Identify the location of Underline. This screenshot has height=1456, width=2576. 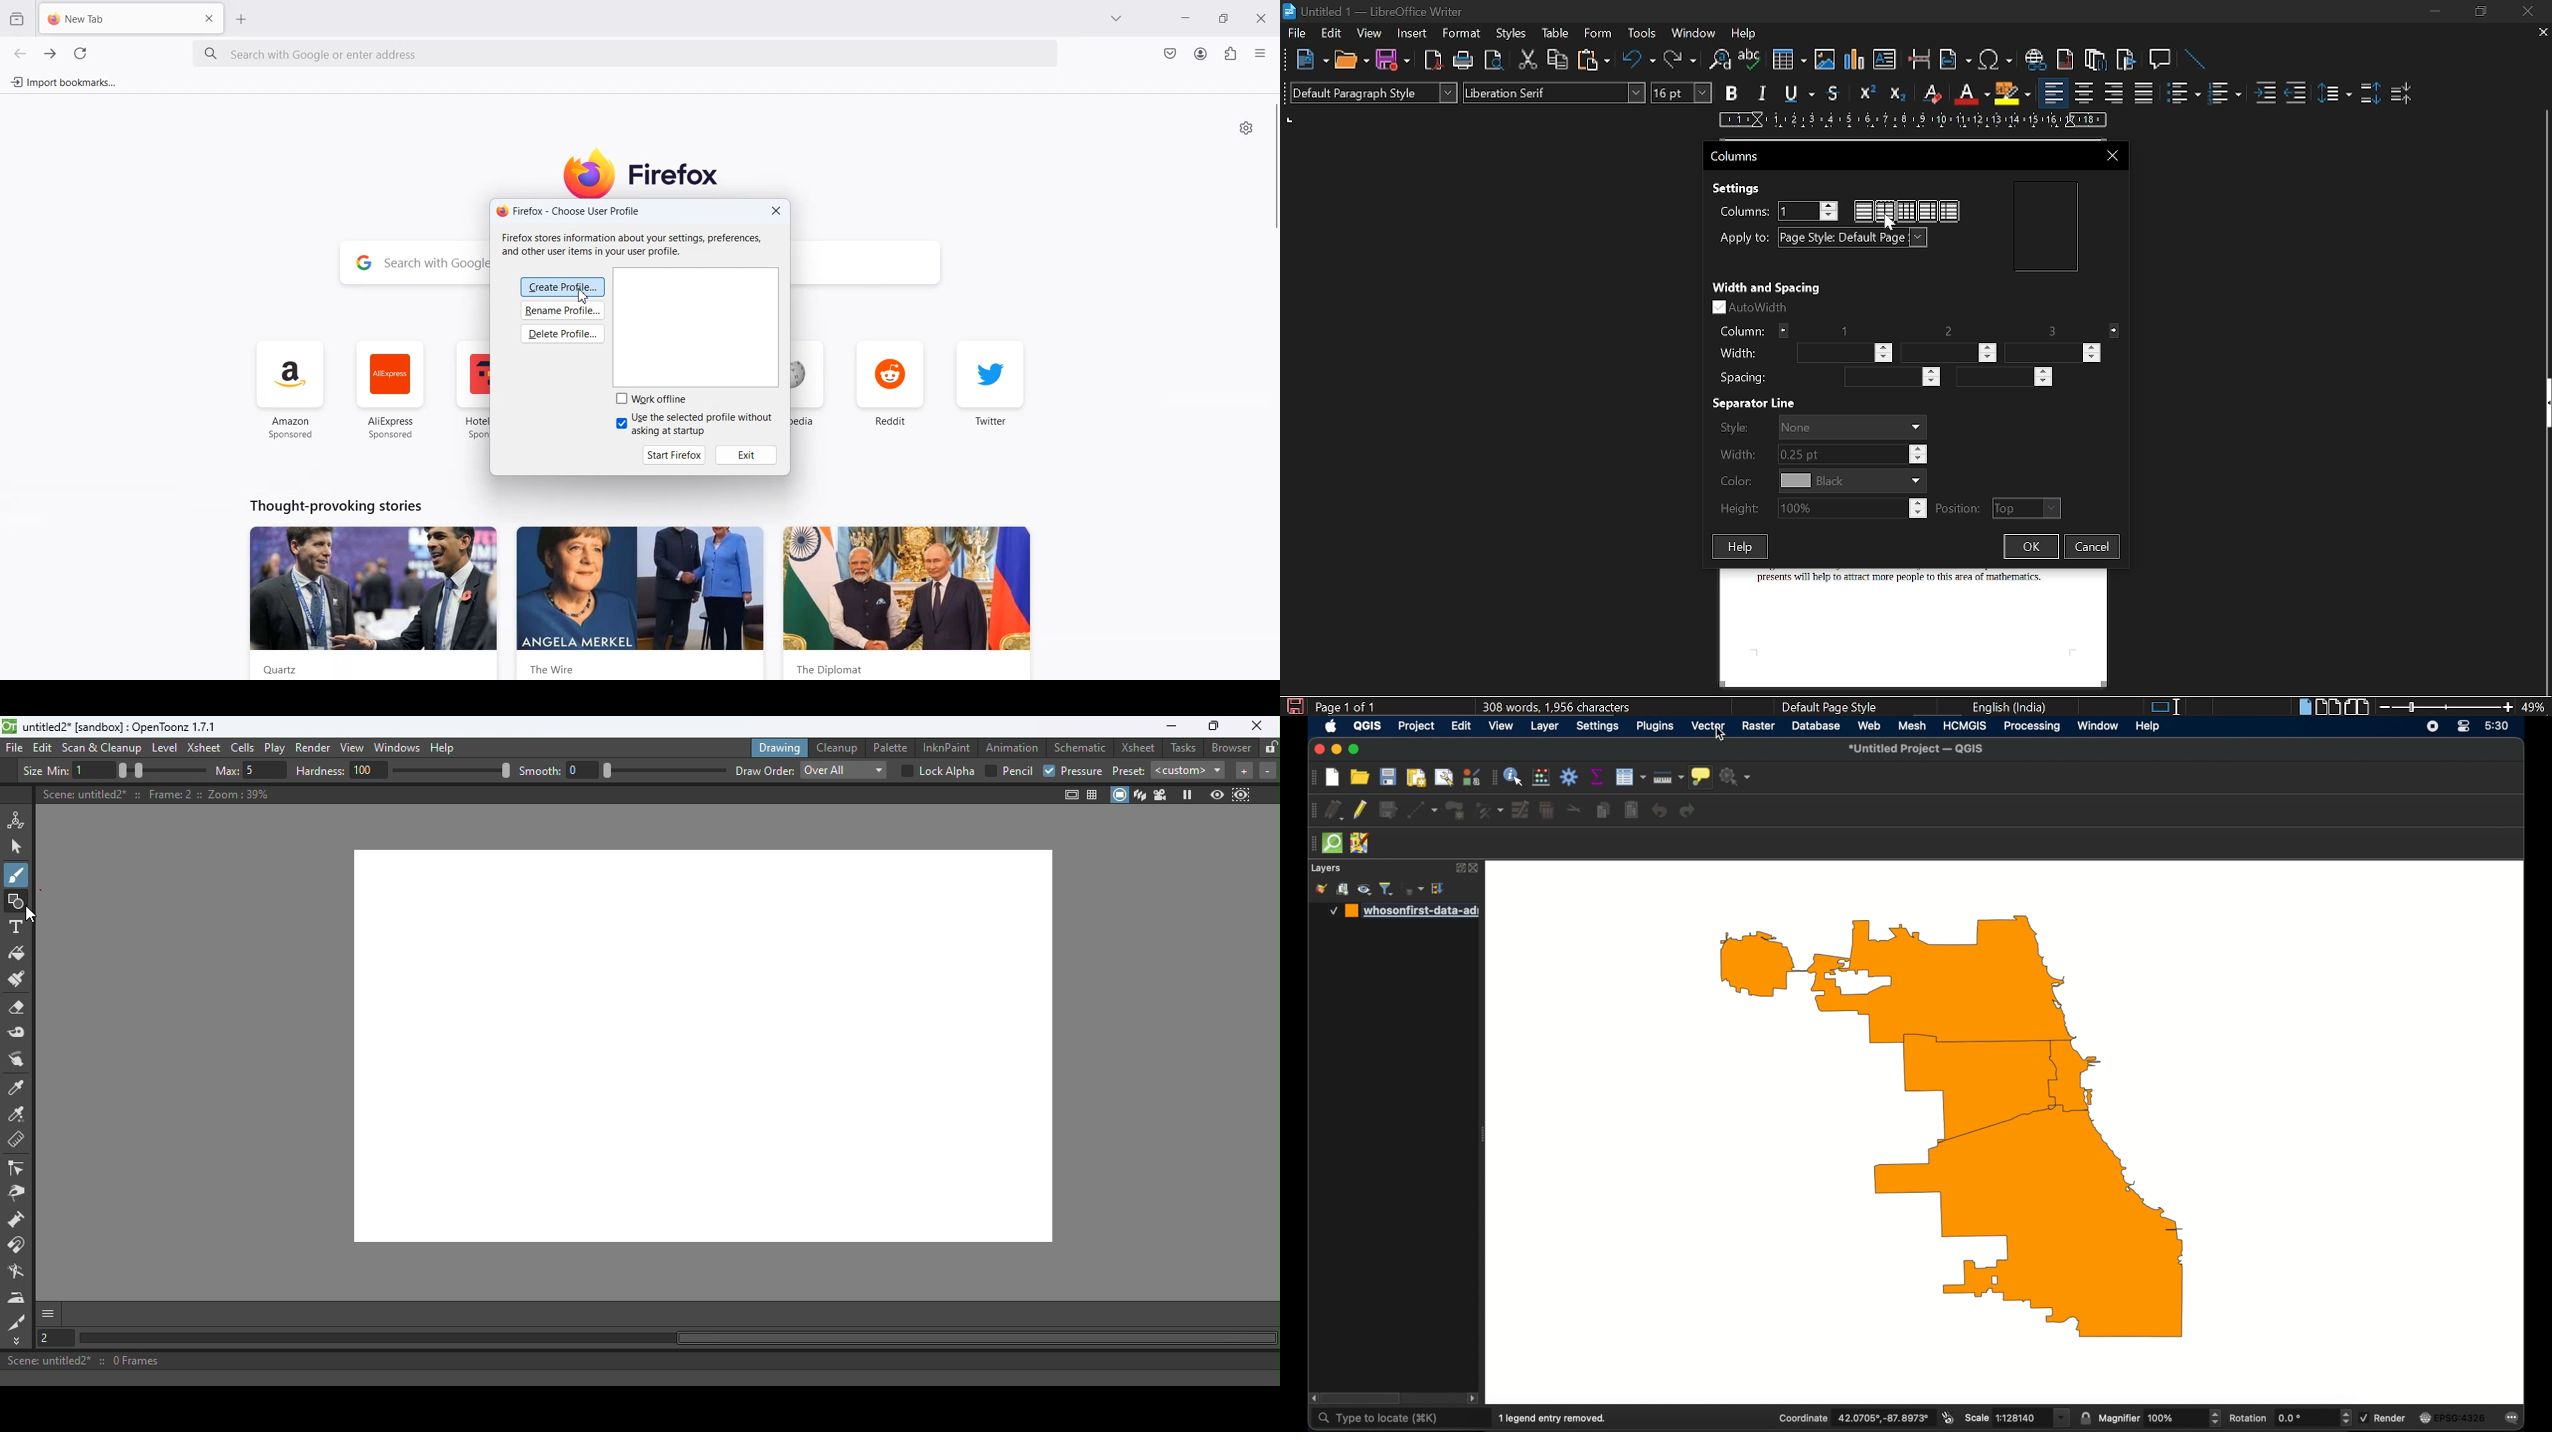
(1801, 94).